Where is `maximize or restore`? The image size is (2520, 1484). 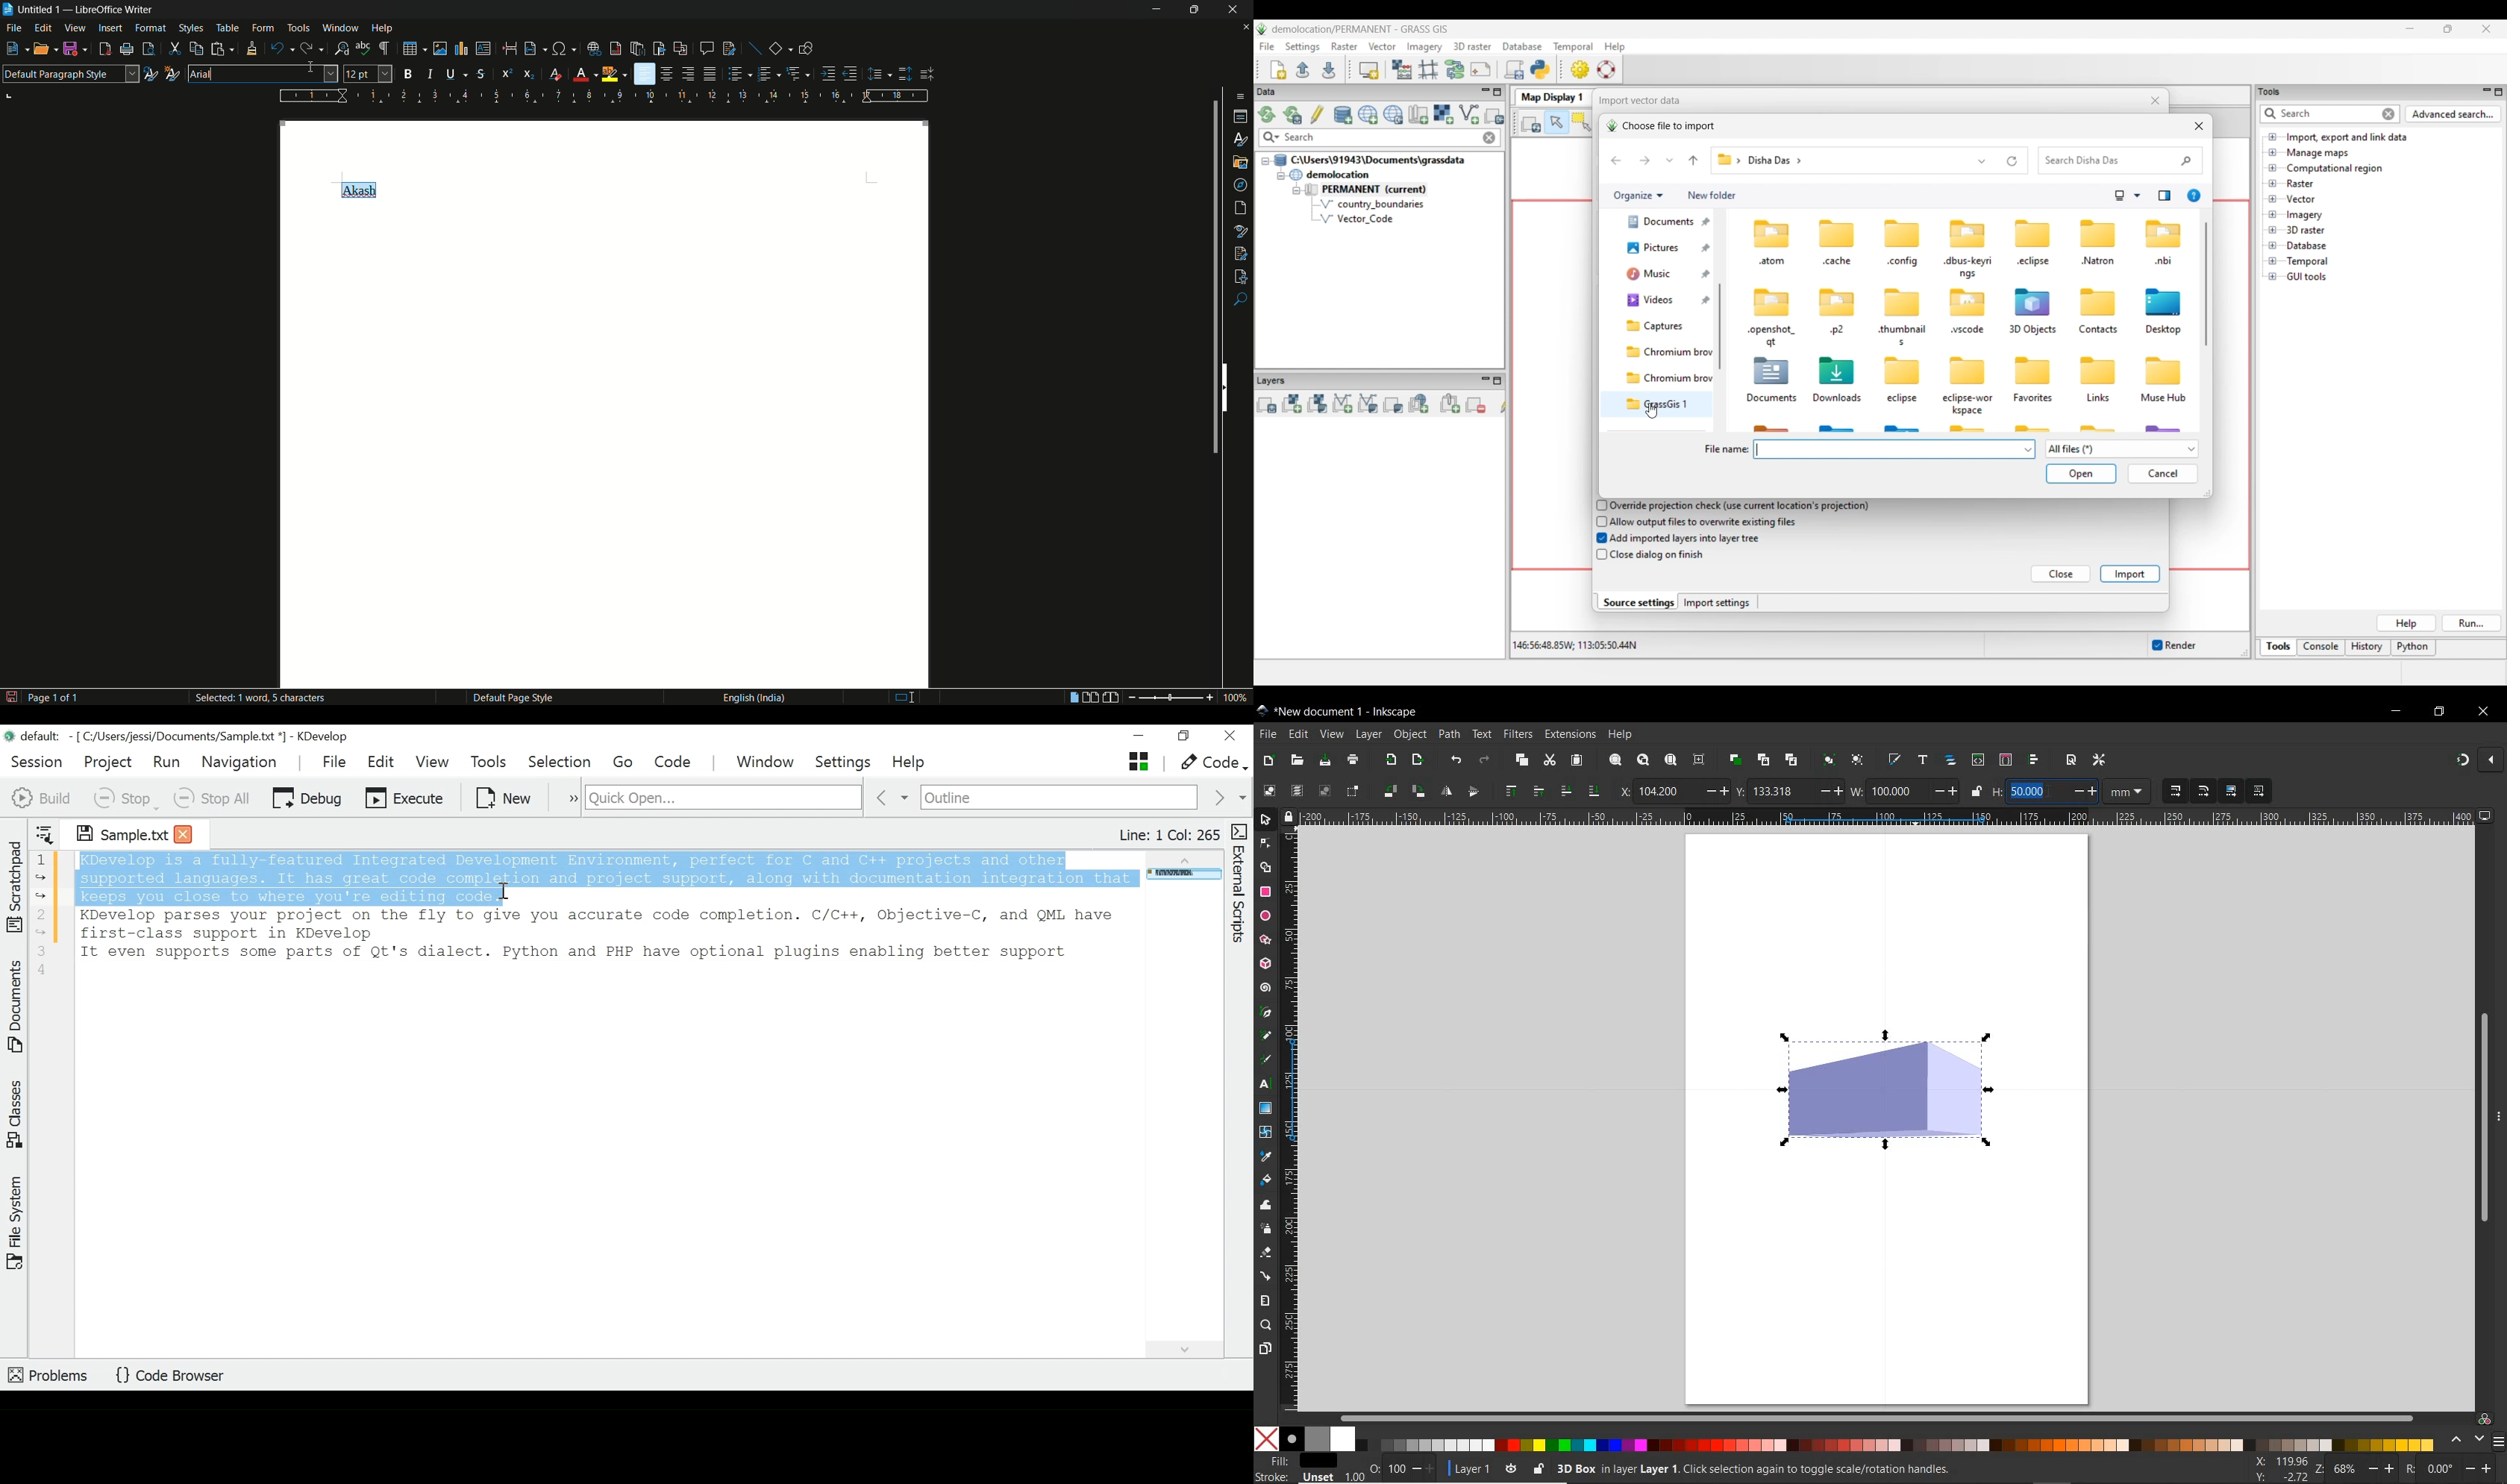
maximize or restore is located at coordinates (1194, 9).